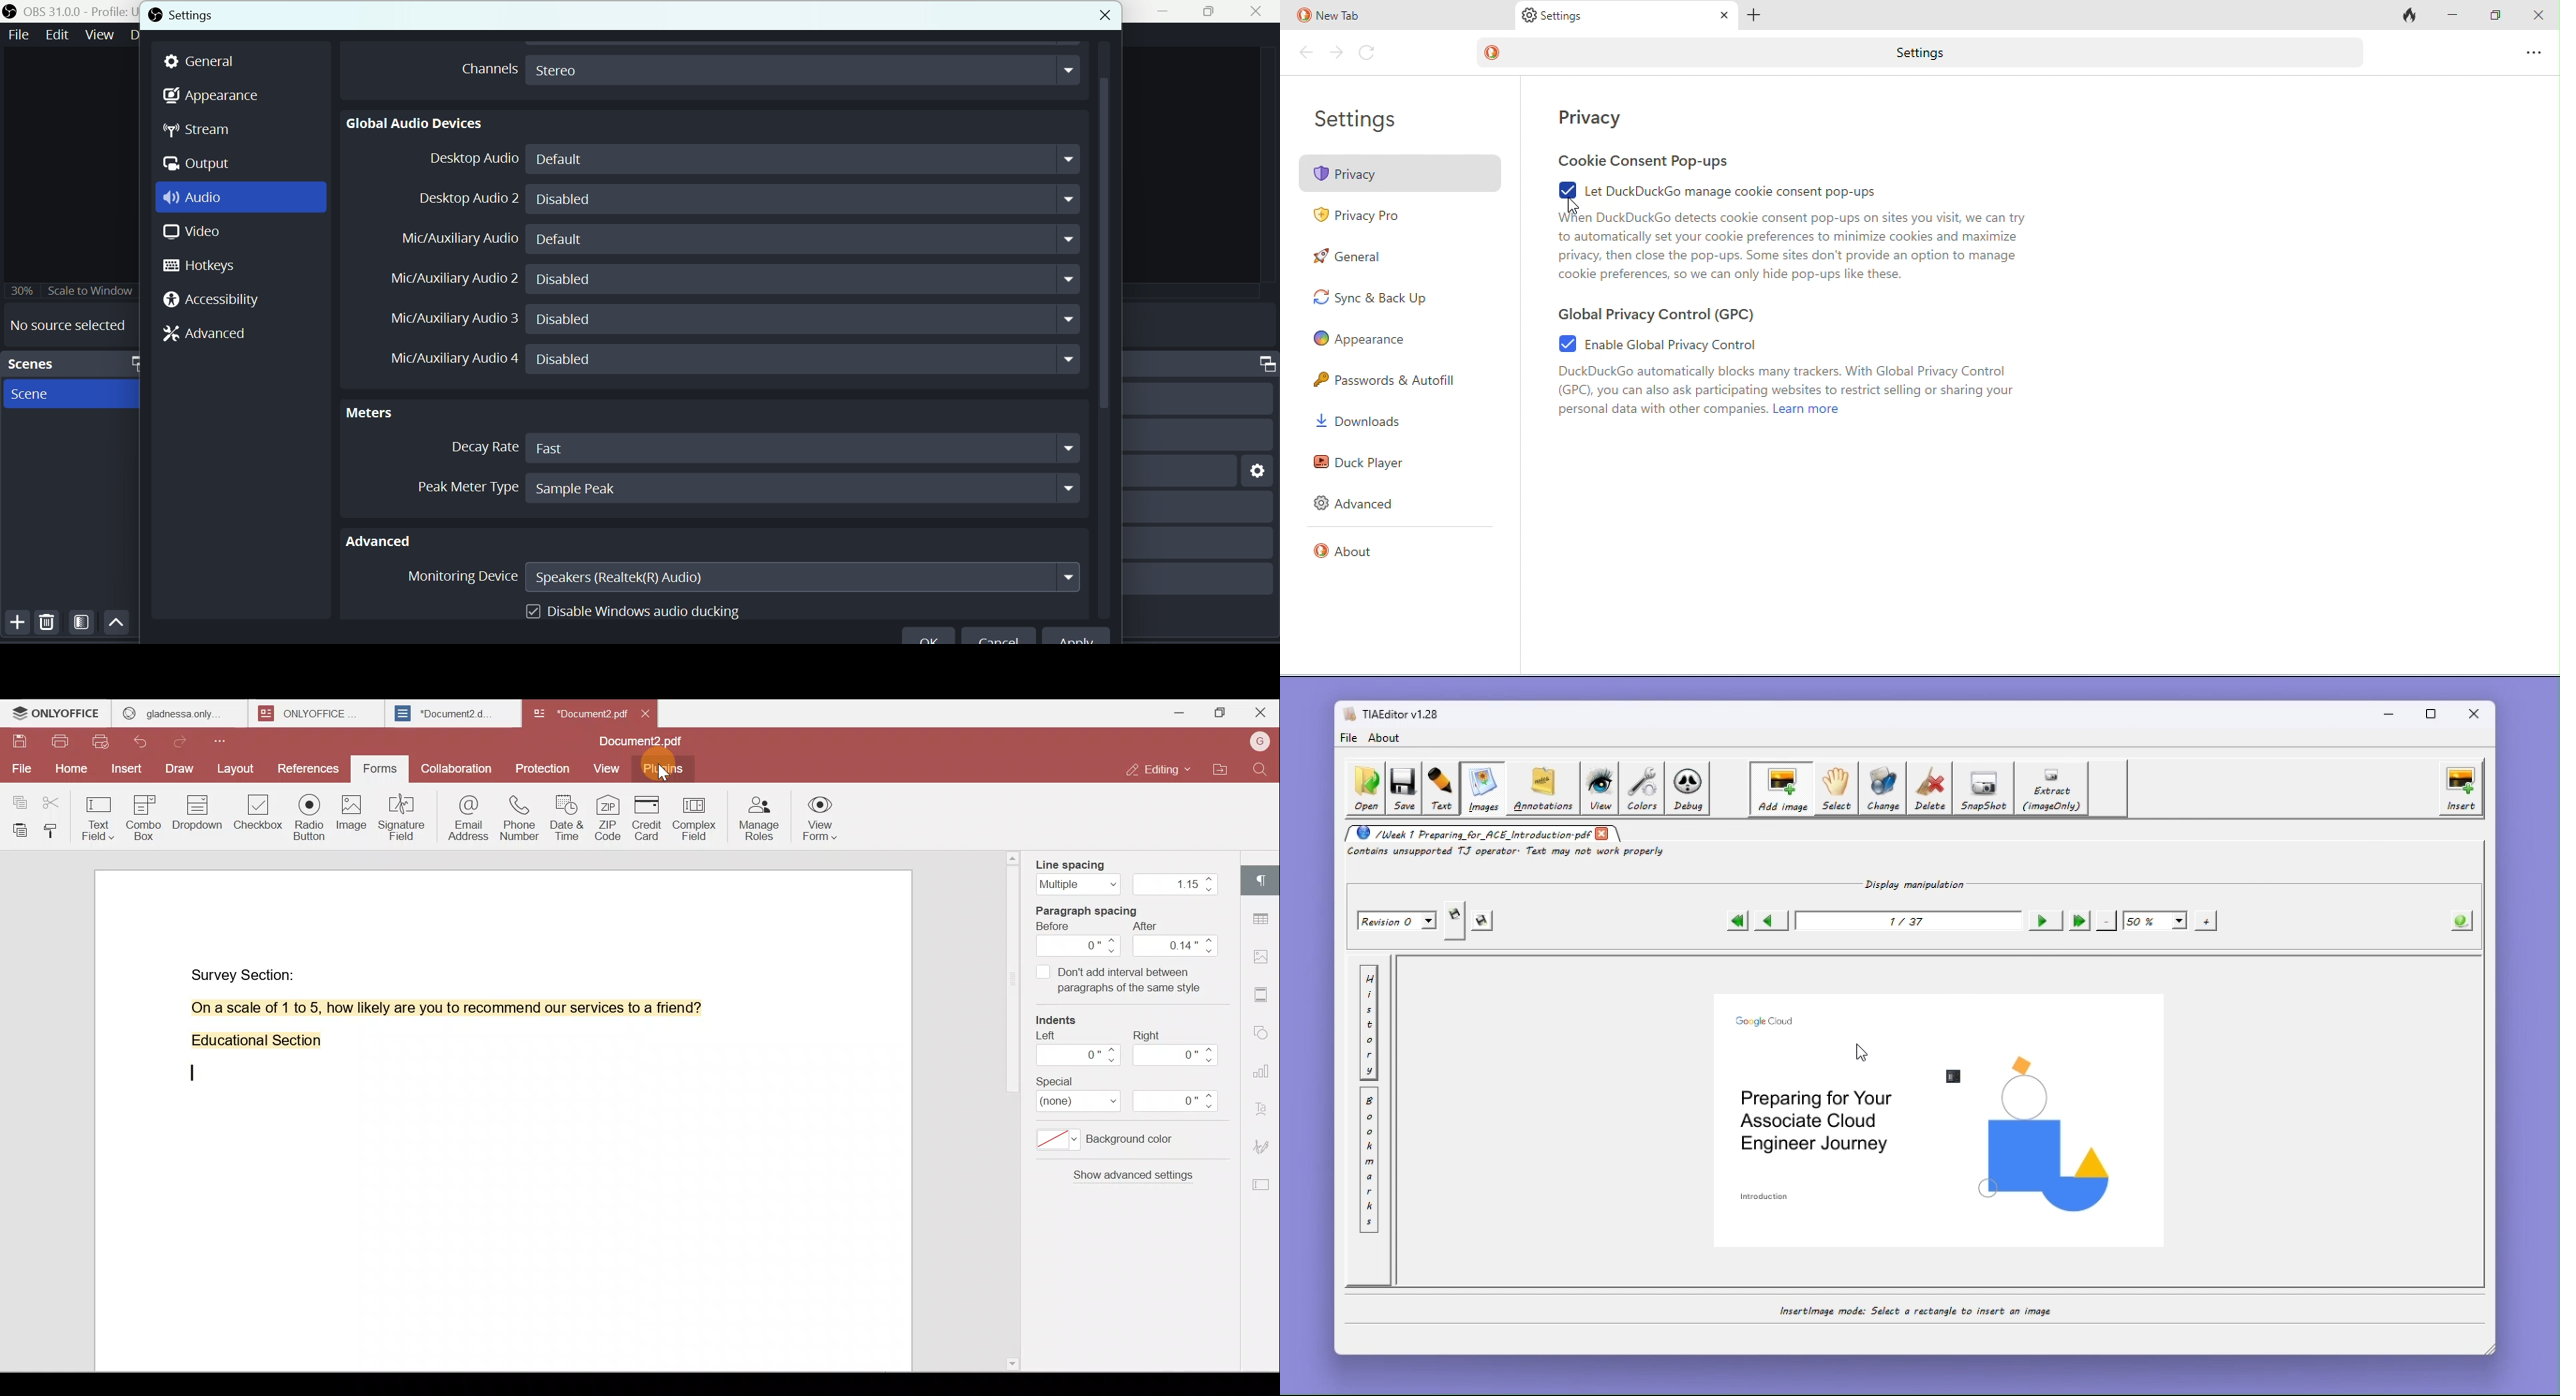 Image resolution: width=2576 pixels, height=1400 pixels. What do you see at coordinates (807, 159) in the screenshot?
I see `Default` at bounding box center [807, 159].